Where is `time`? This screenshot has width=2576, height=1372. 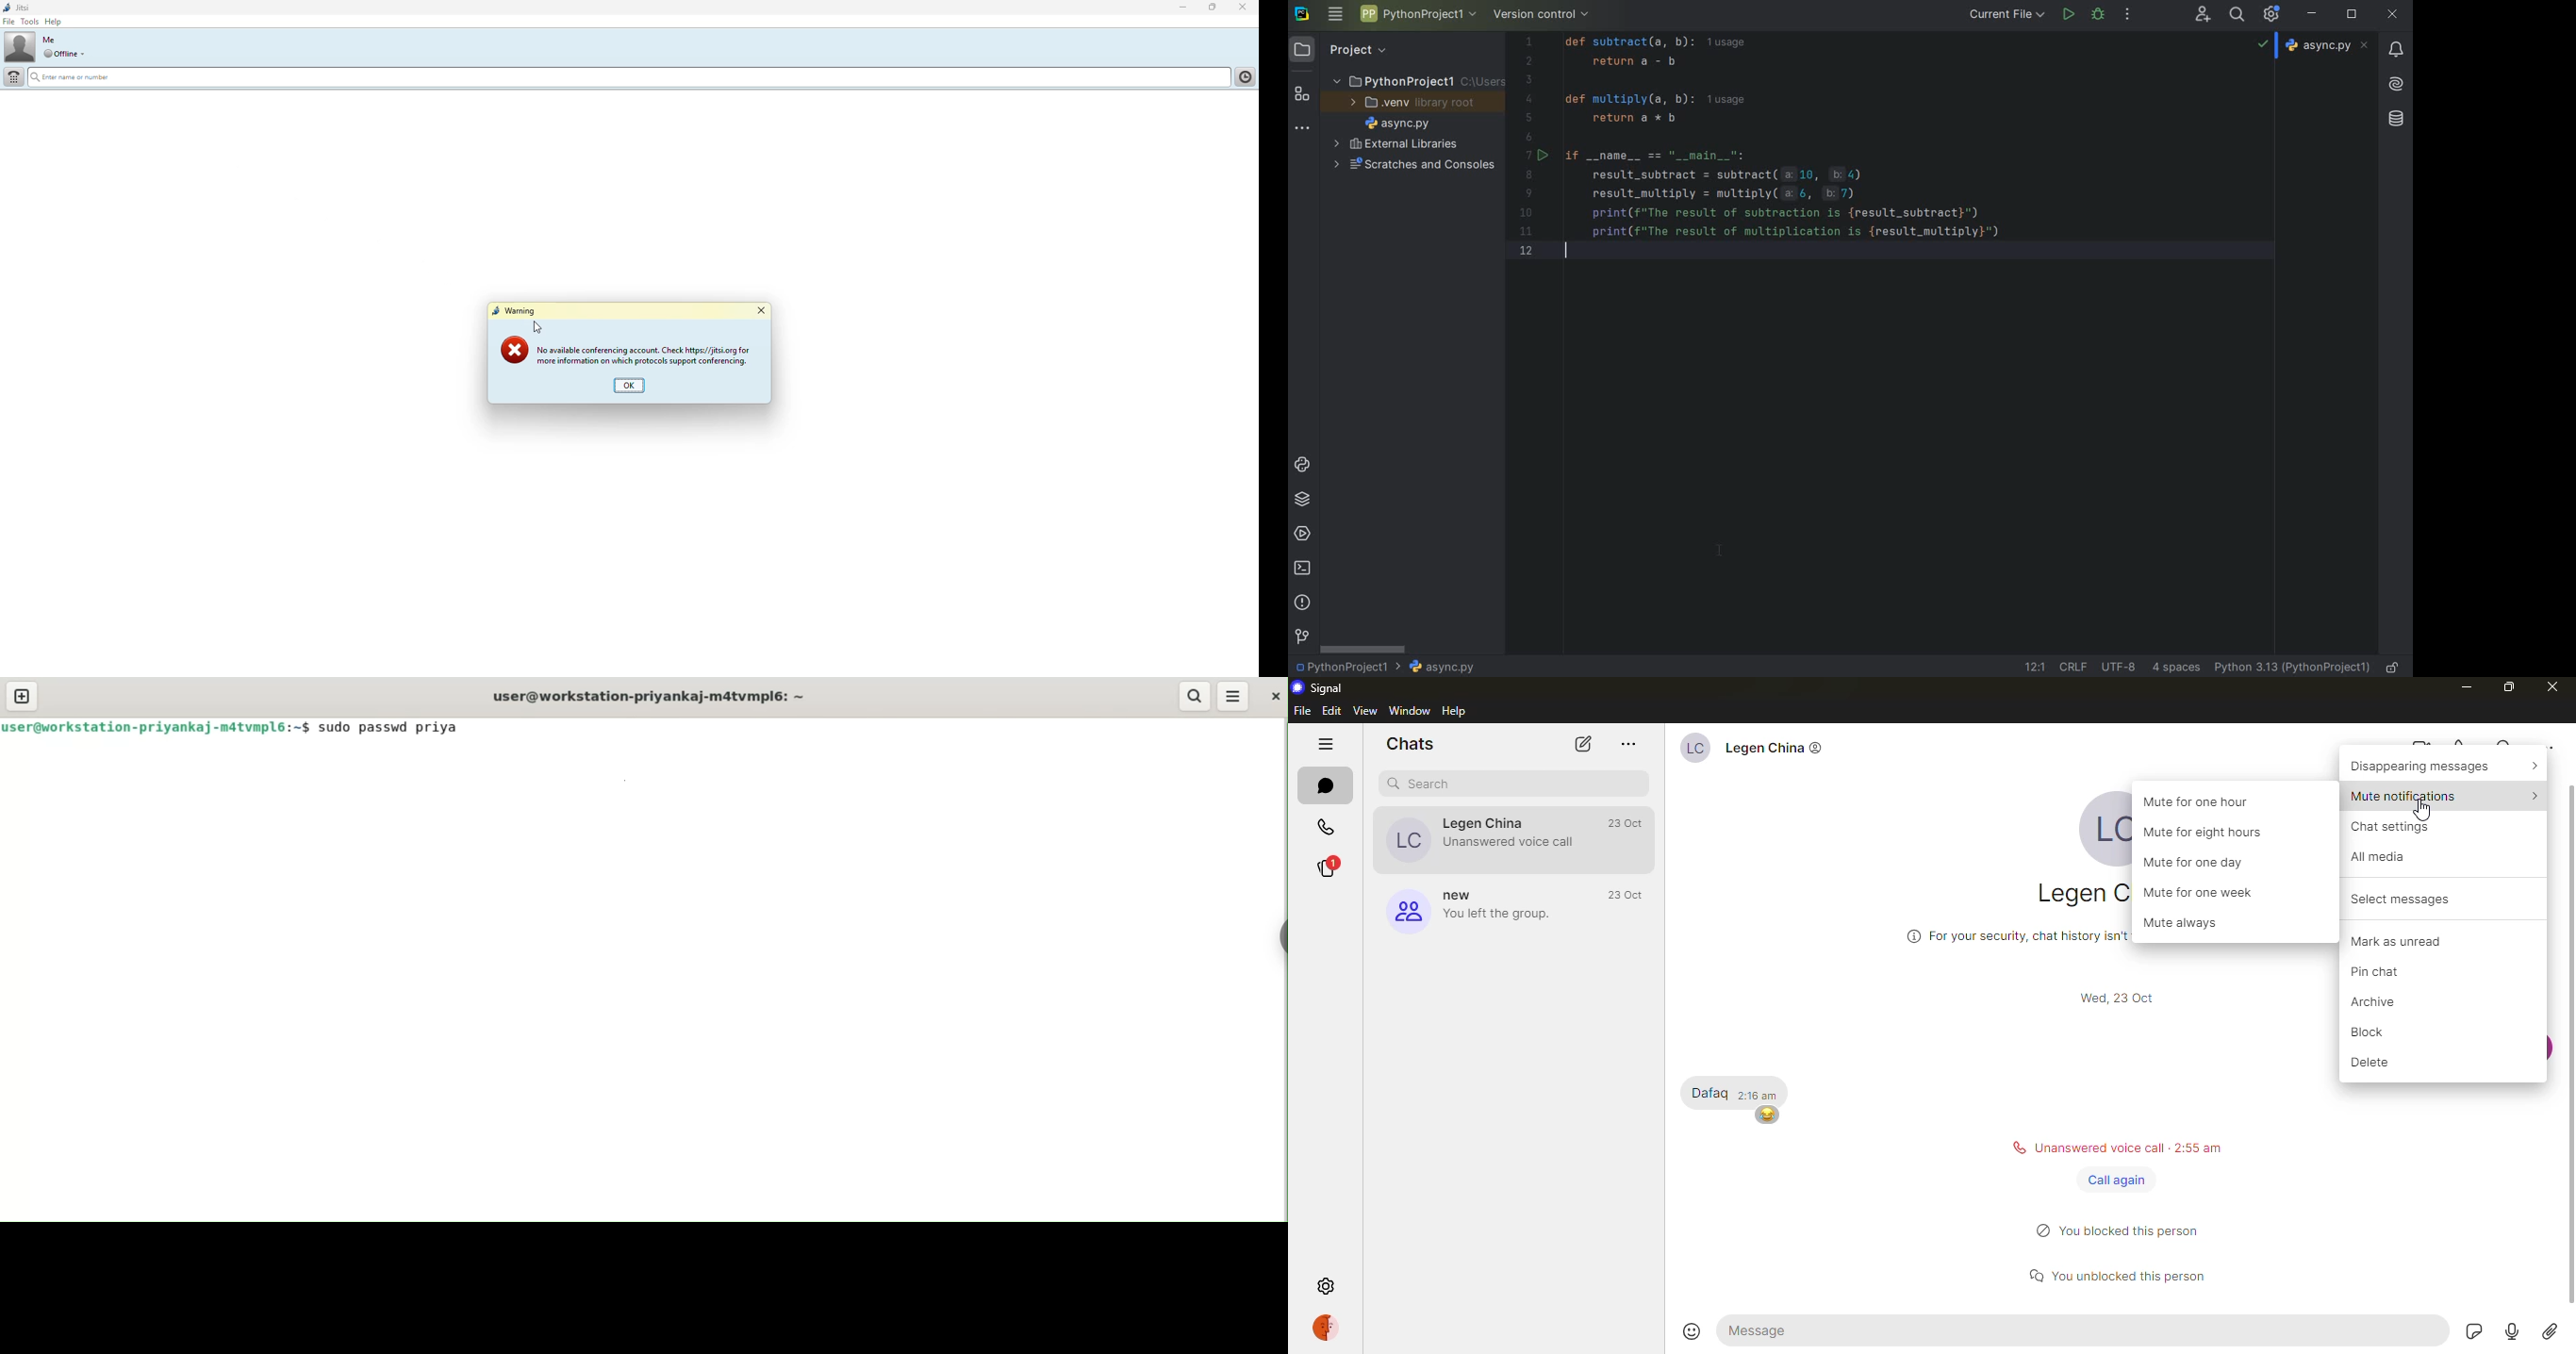 time is located at coordinates (2123, 999).